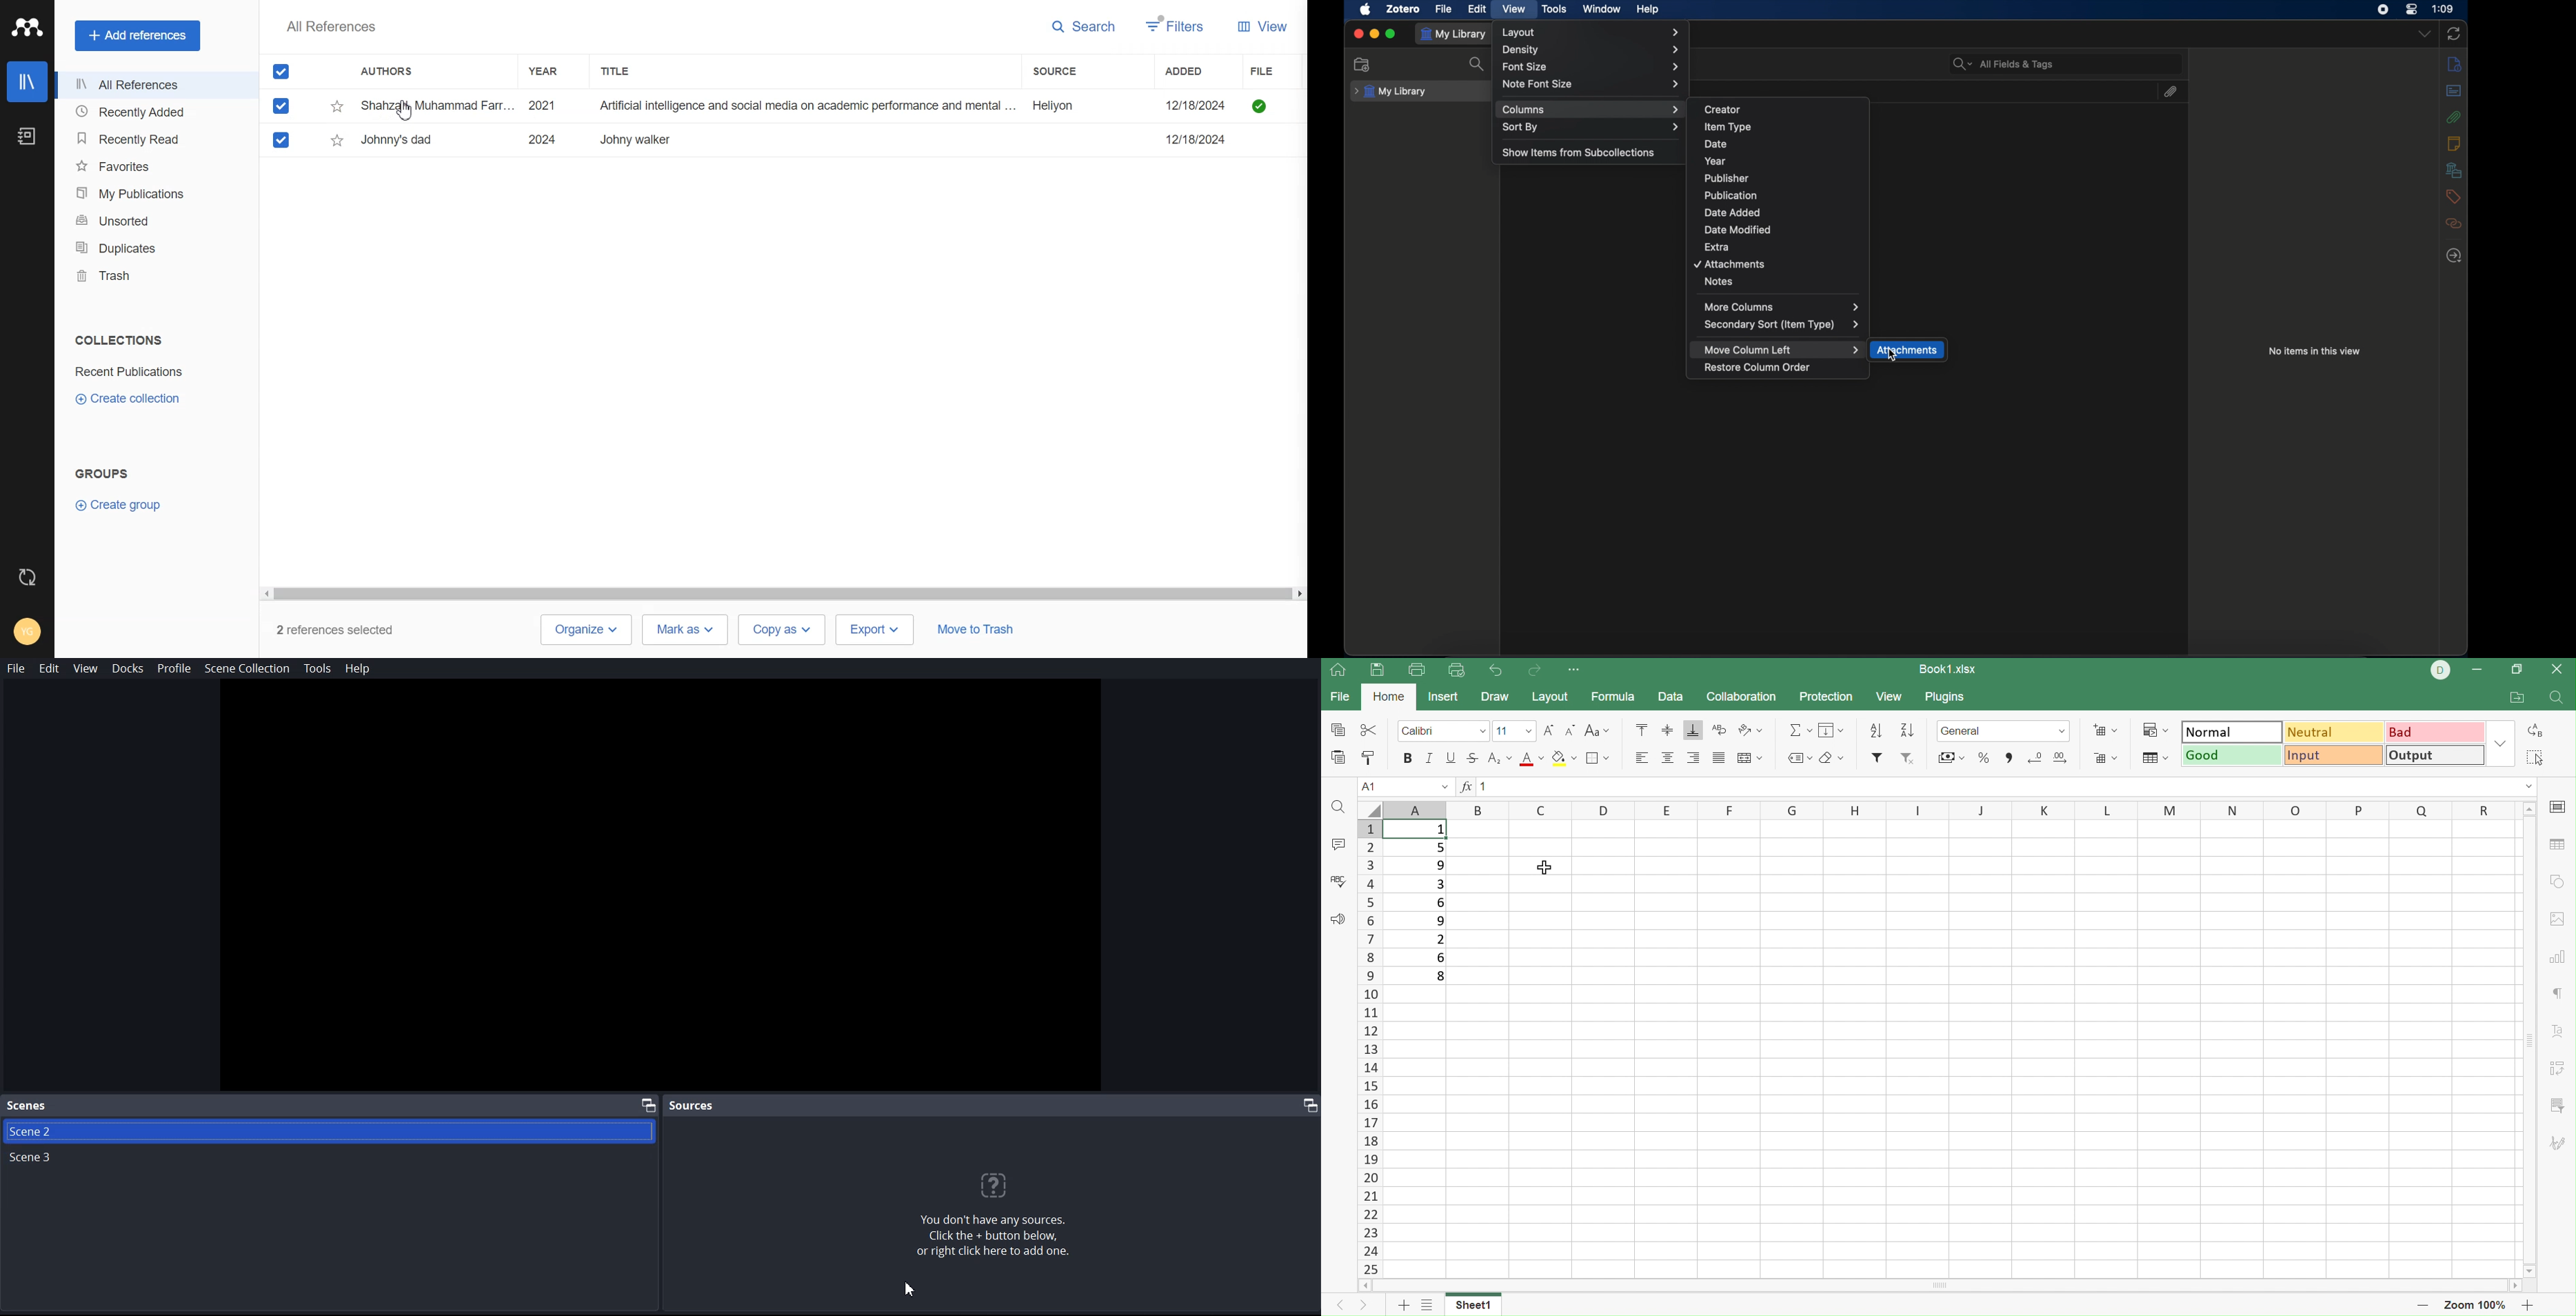  Describe the element at coordinates (282, 106) in the screenshot. I see `Checked mark` at that location.